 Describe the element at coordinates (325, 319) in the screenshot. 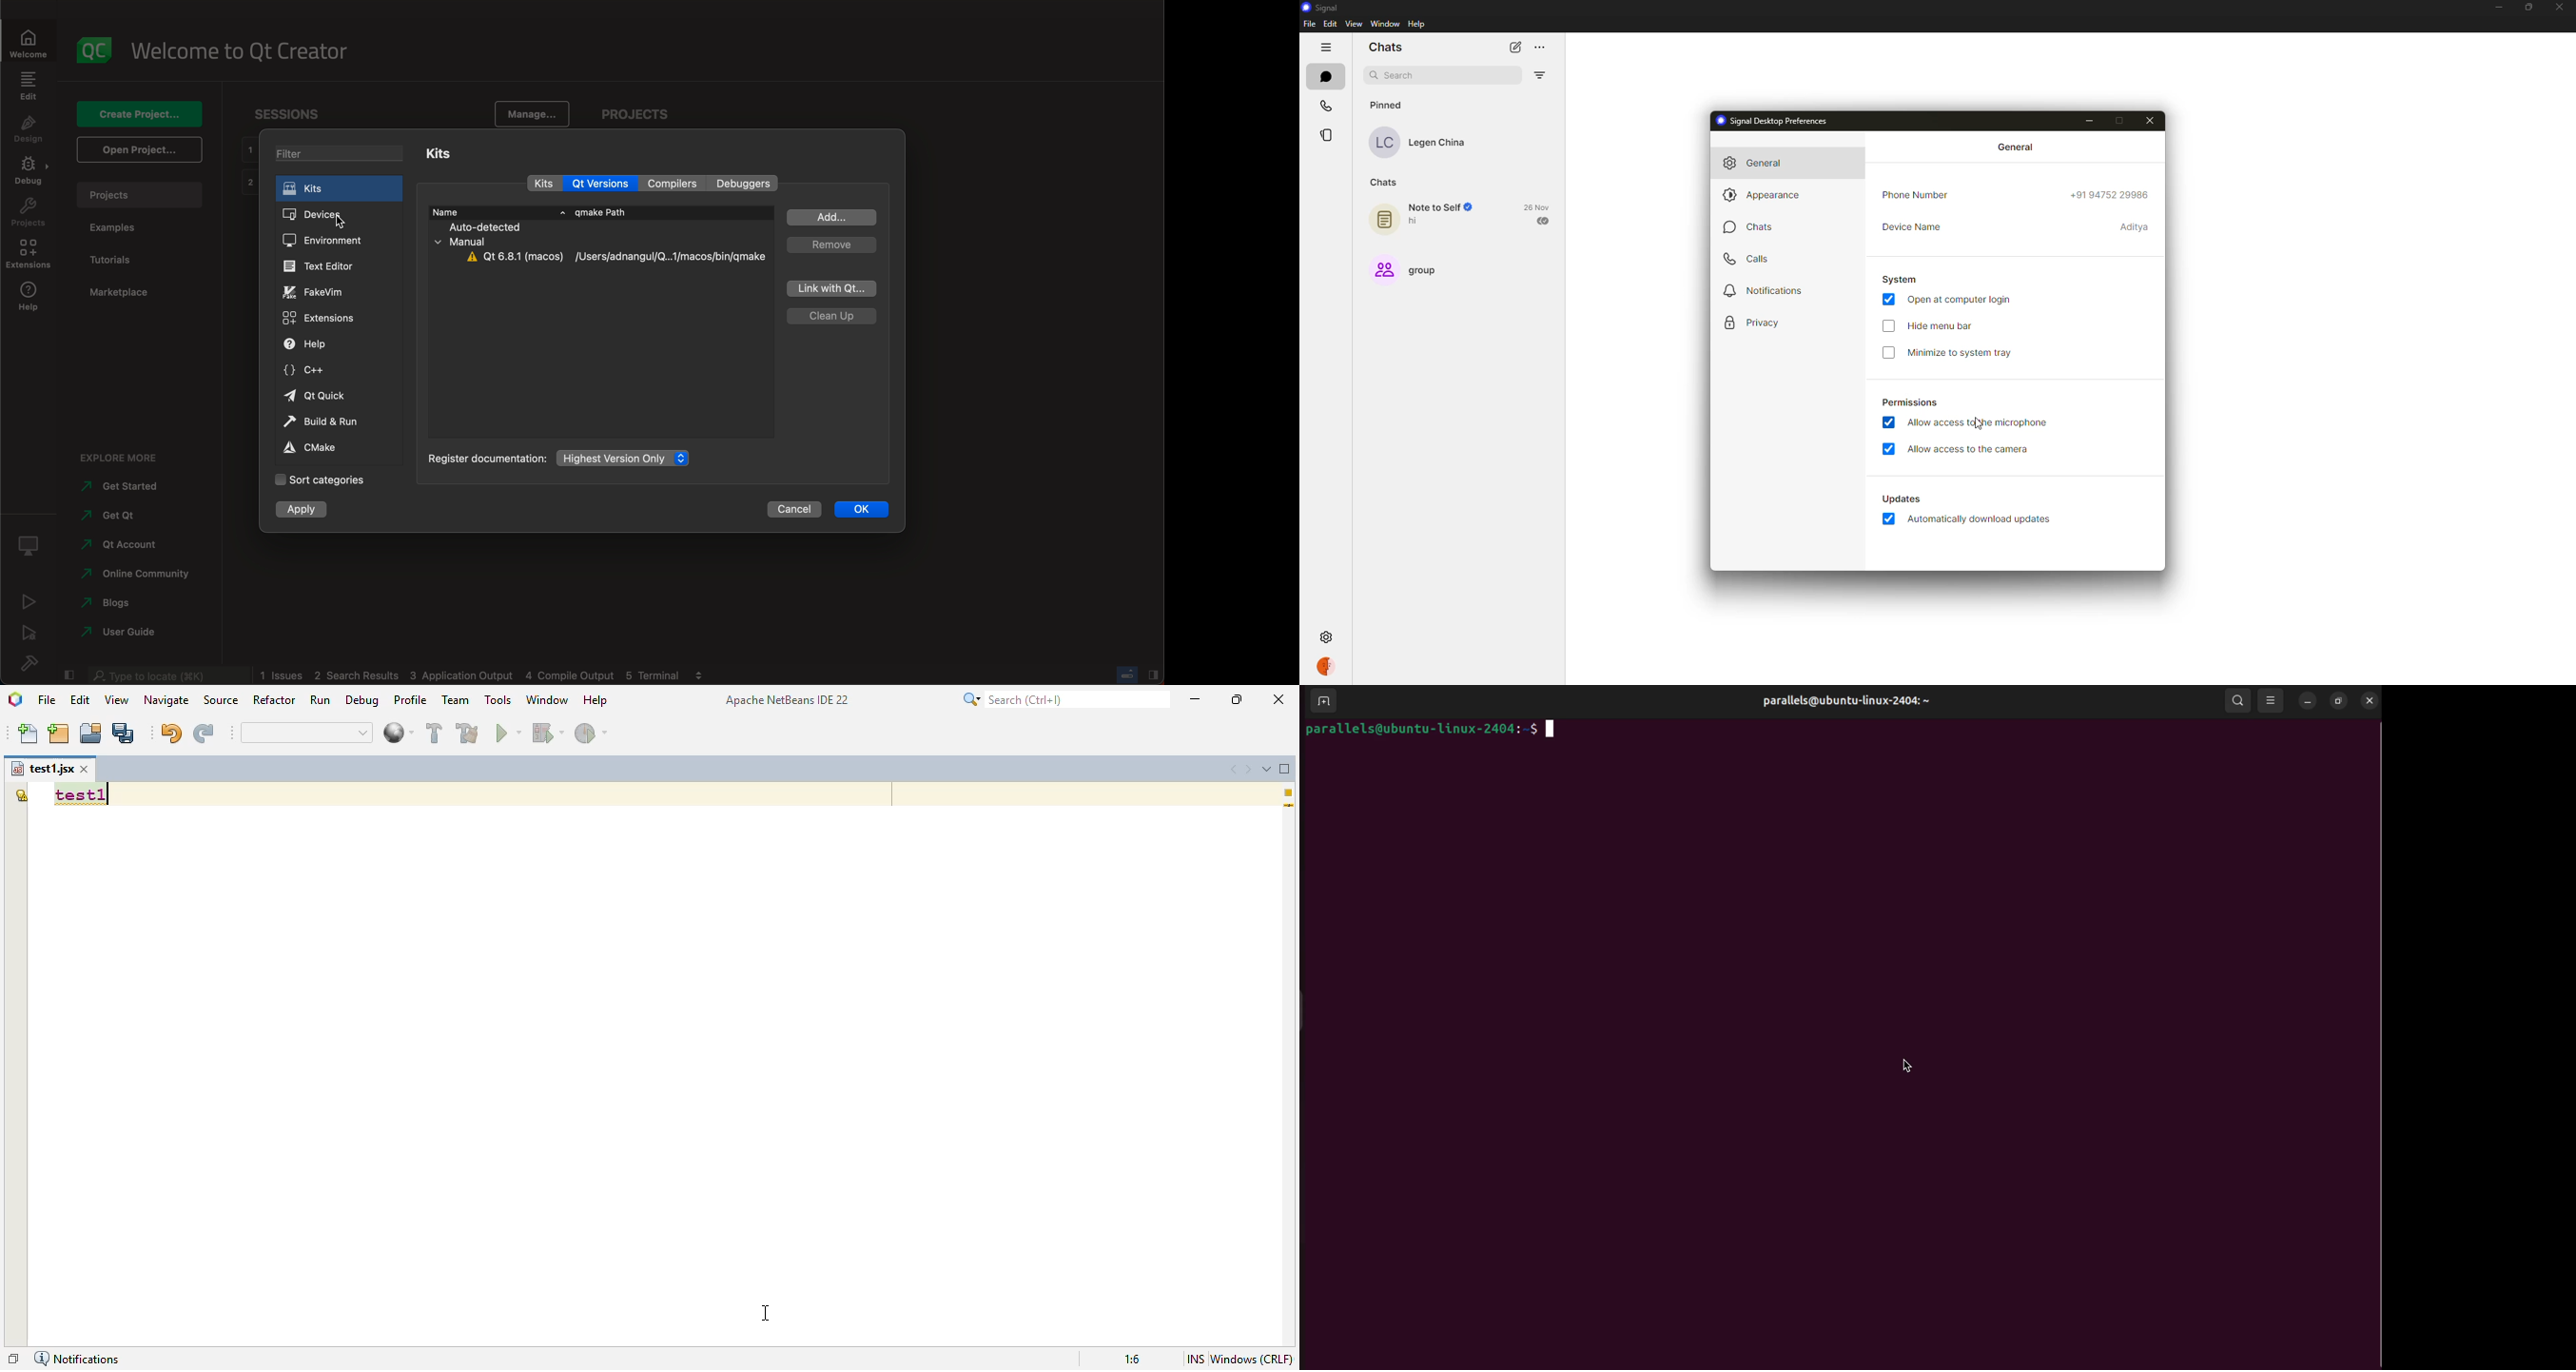

I see `extensions` at that location.